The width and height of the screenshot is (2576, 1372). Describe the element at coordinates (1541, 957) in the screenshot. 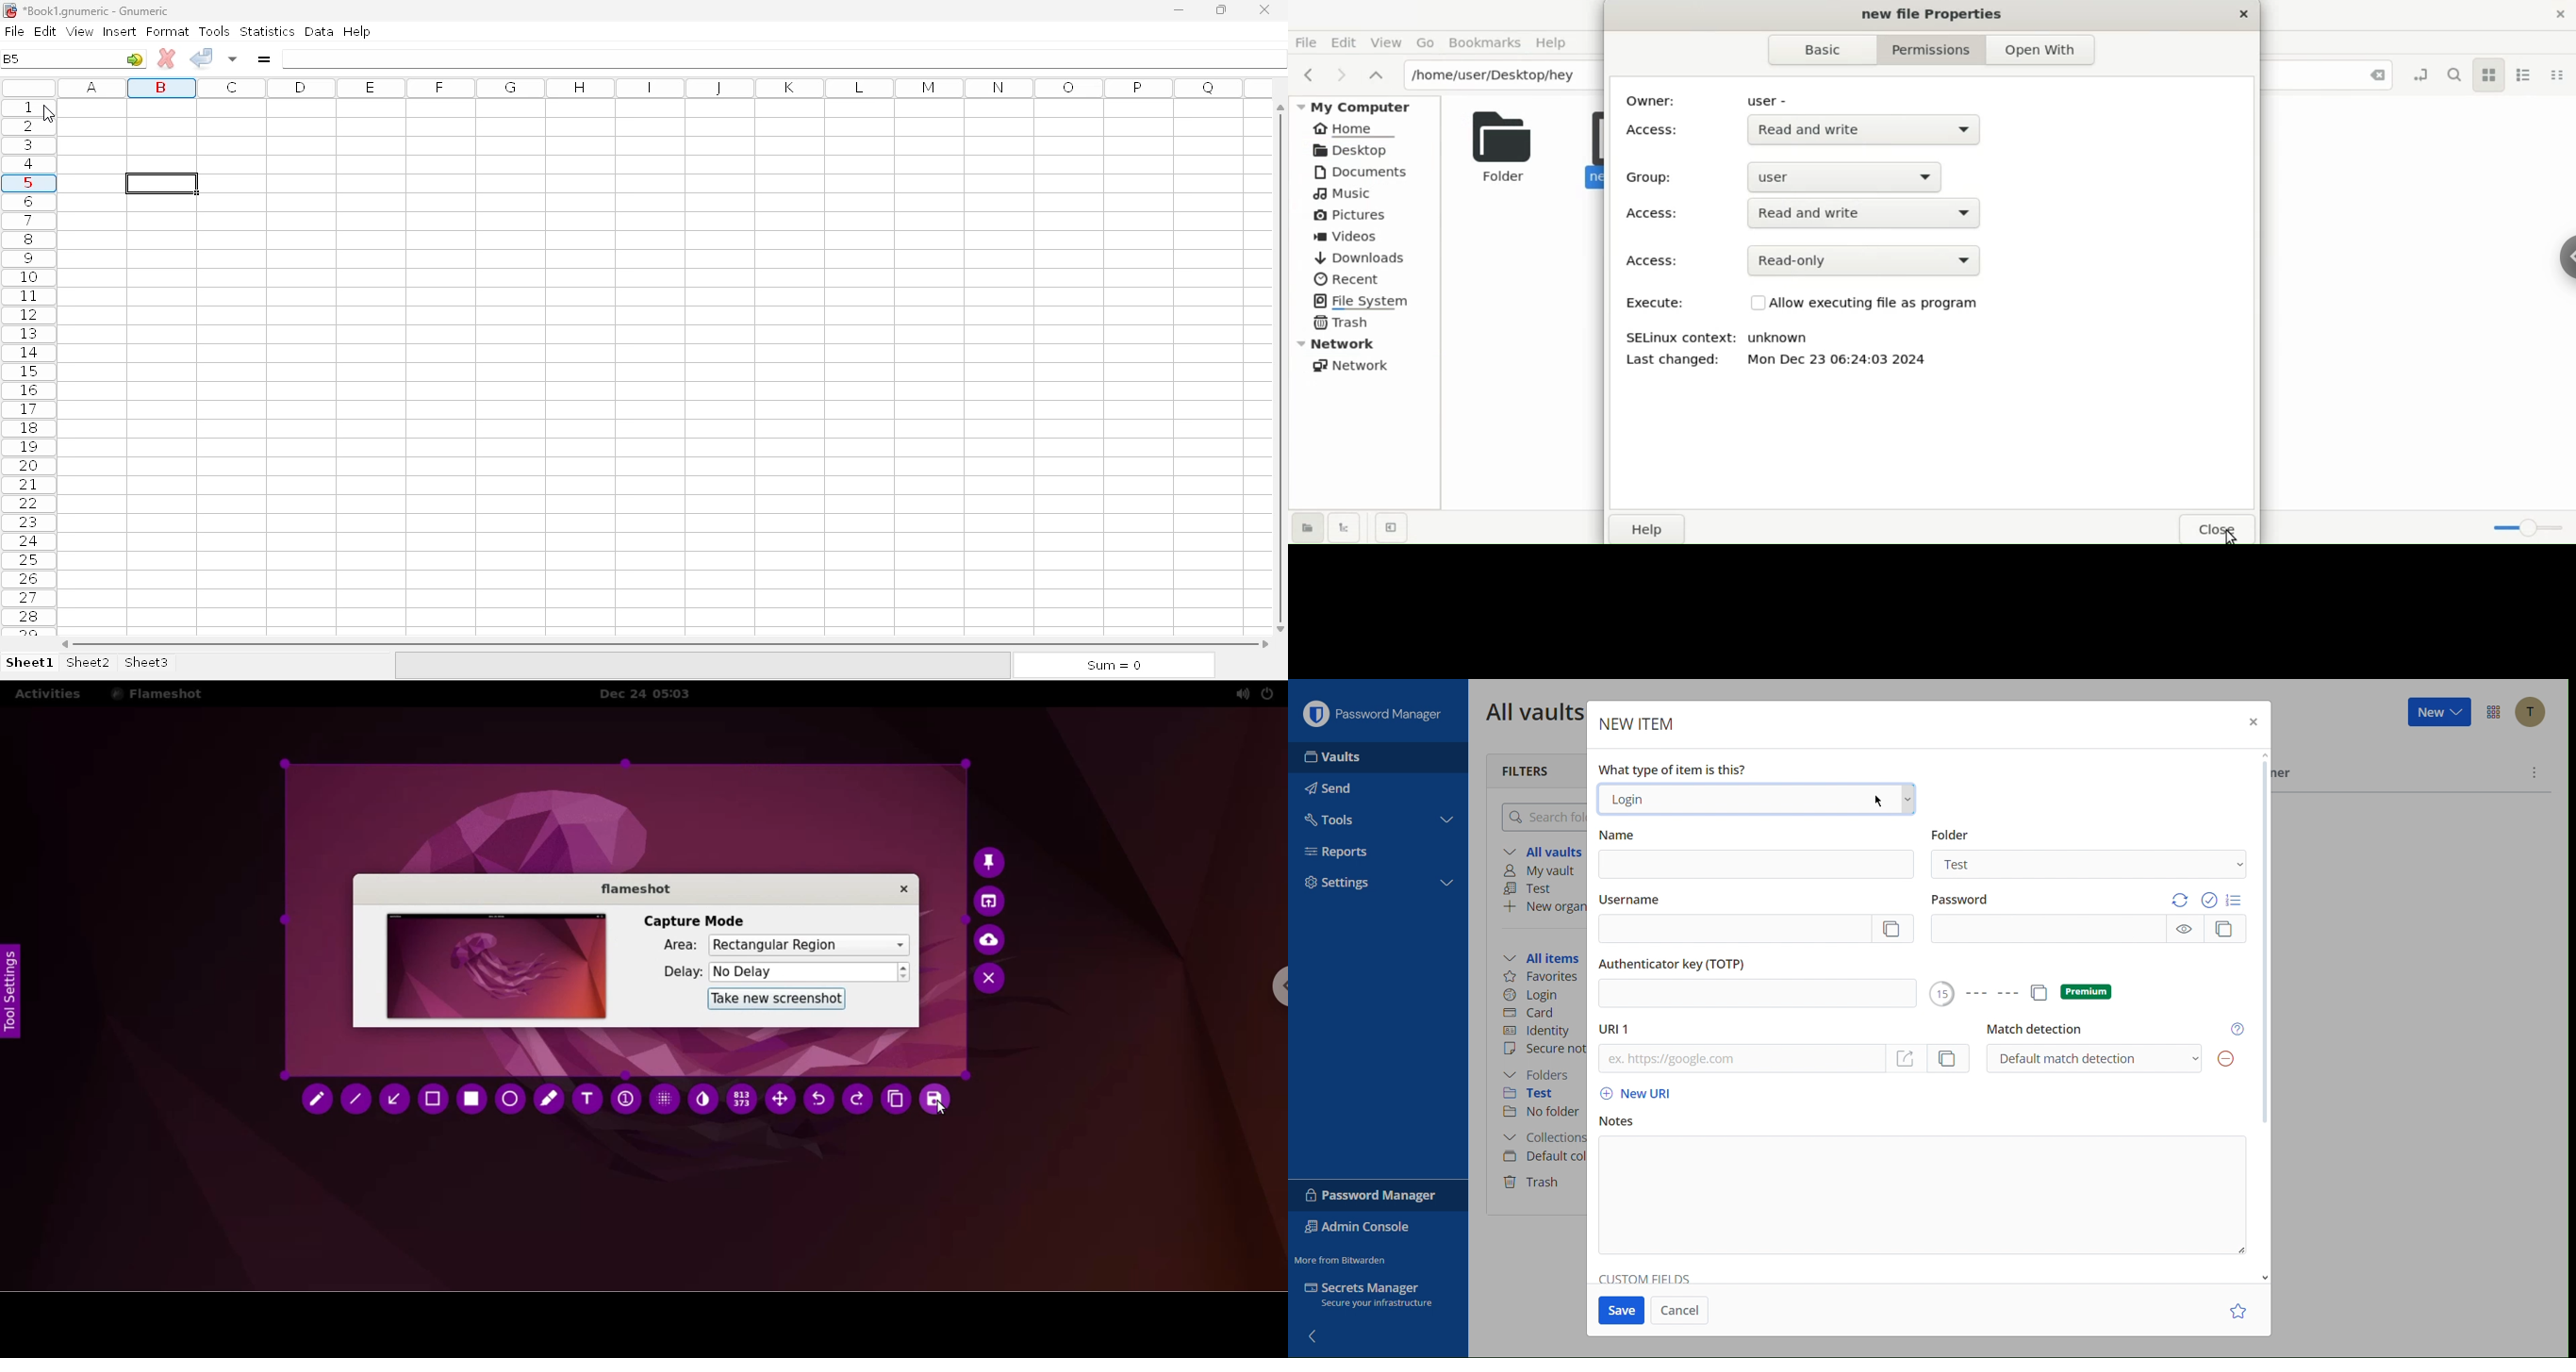

I see `All items` at that location.